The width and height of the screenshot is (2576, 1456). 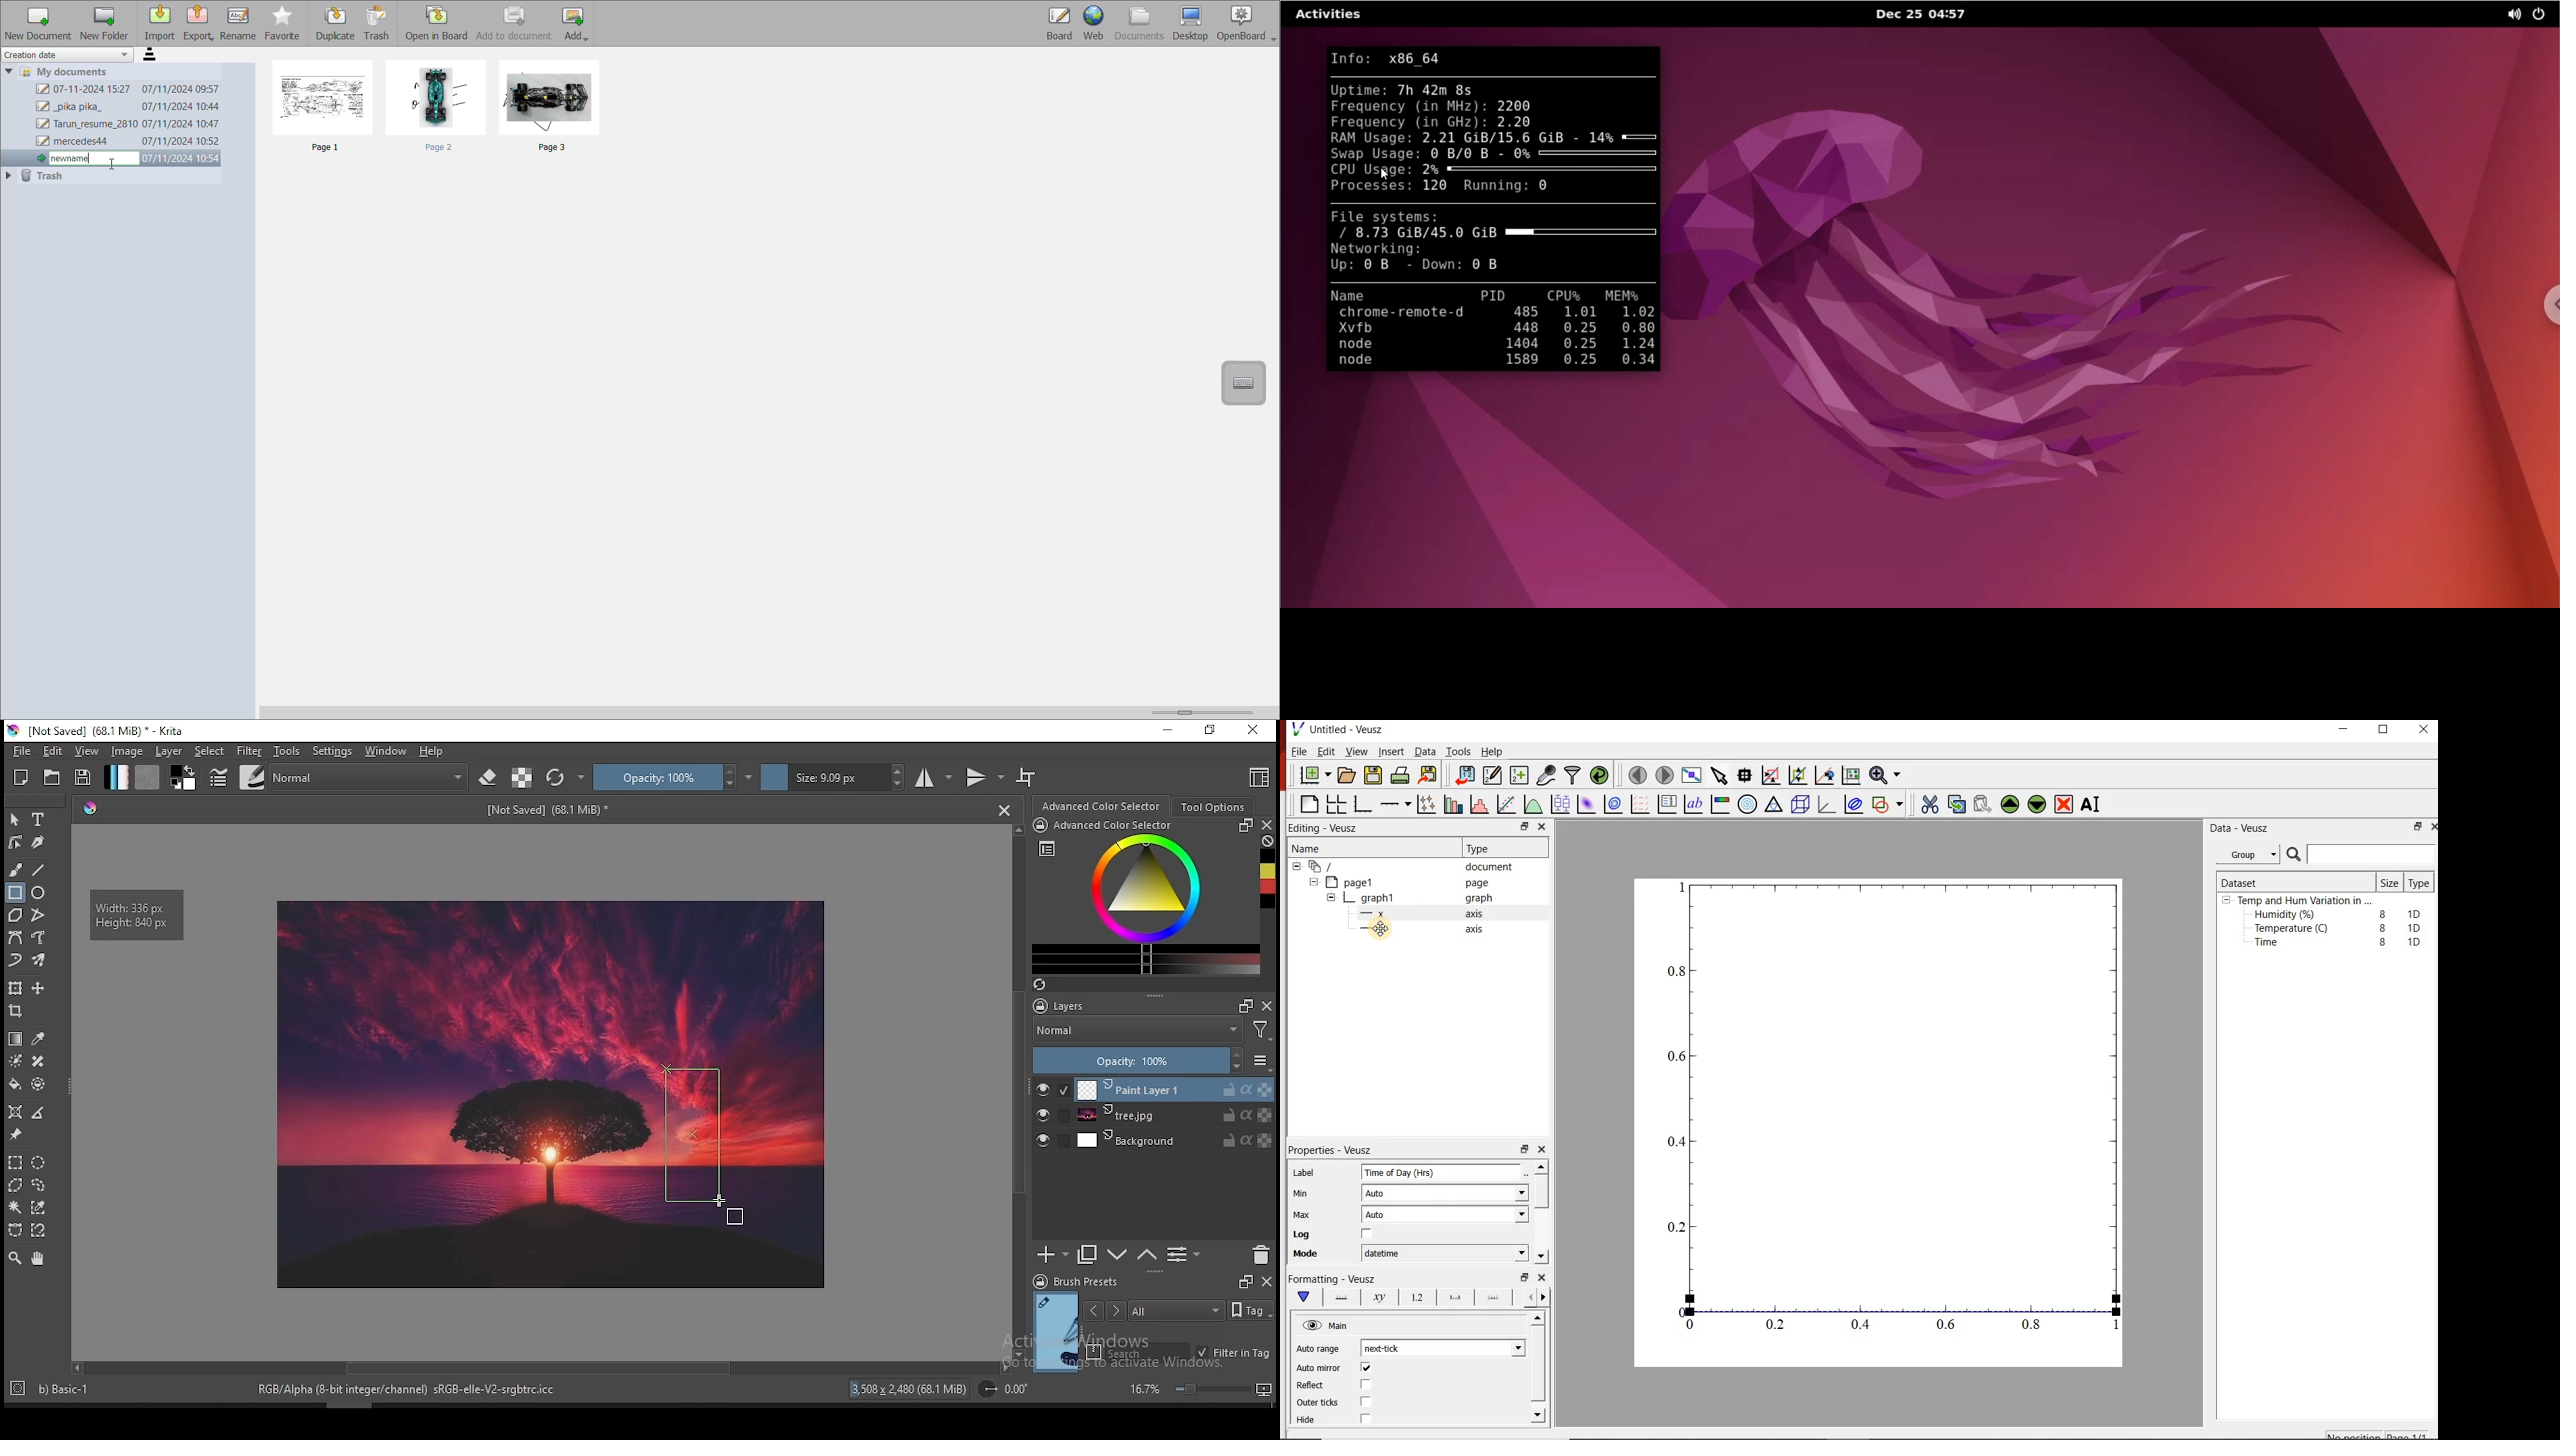 What do you see at coordinates (1155, 1030) in the screenshot?
I see `blending mode` at bounding box center [1155, 1030].